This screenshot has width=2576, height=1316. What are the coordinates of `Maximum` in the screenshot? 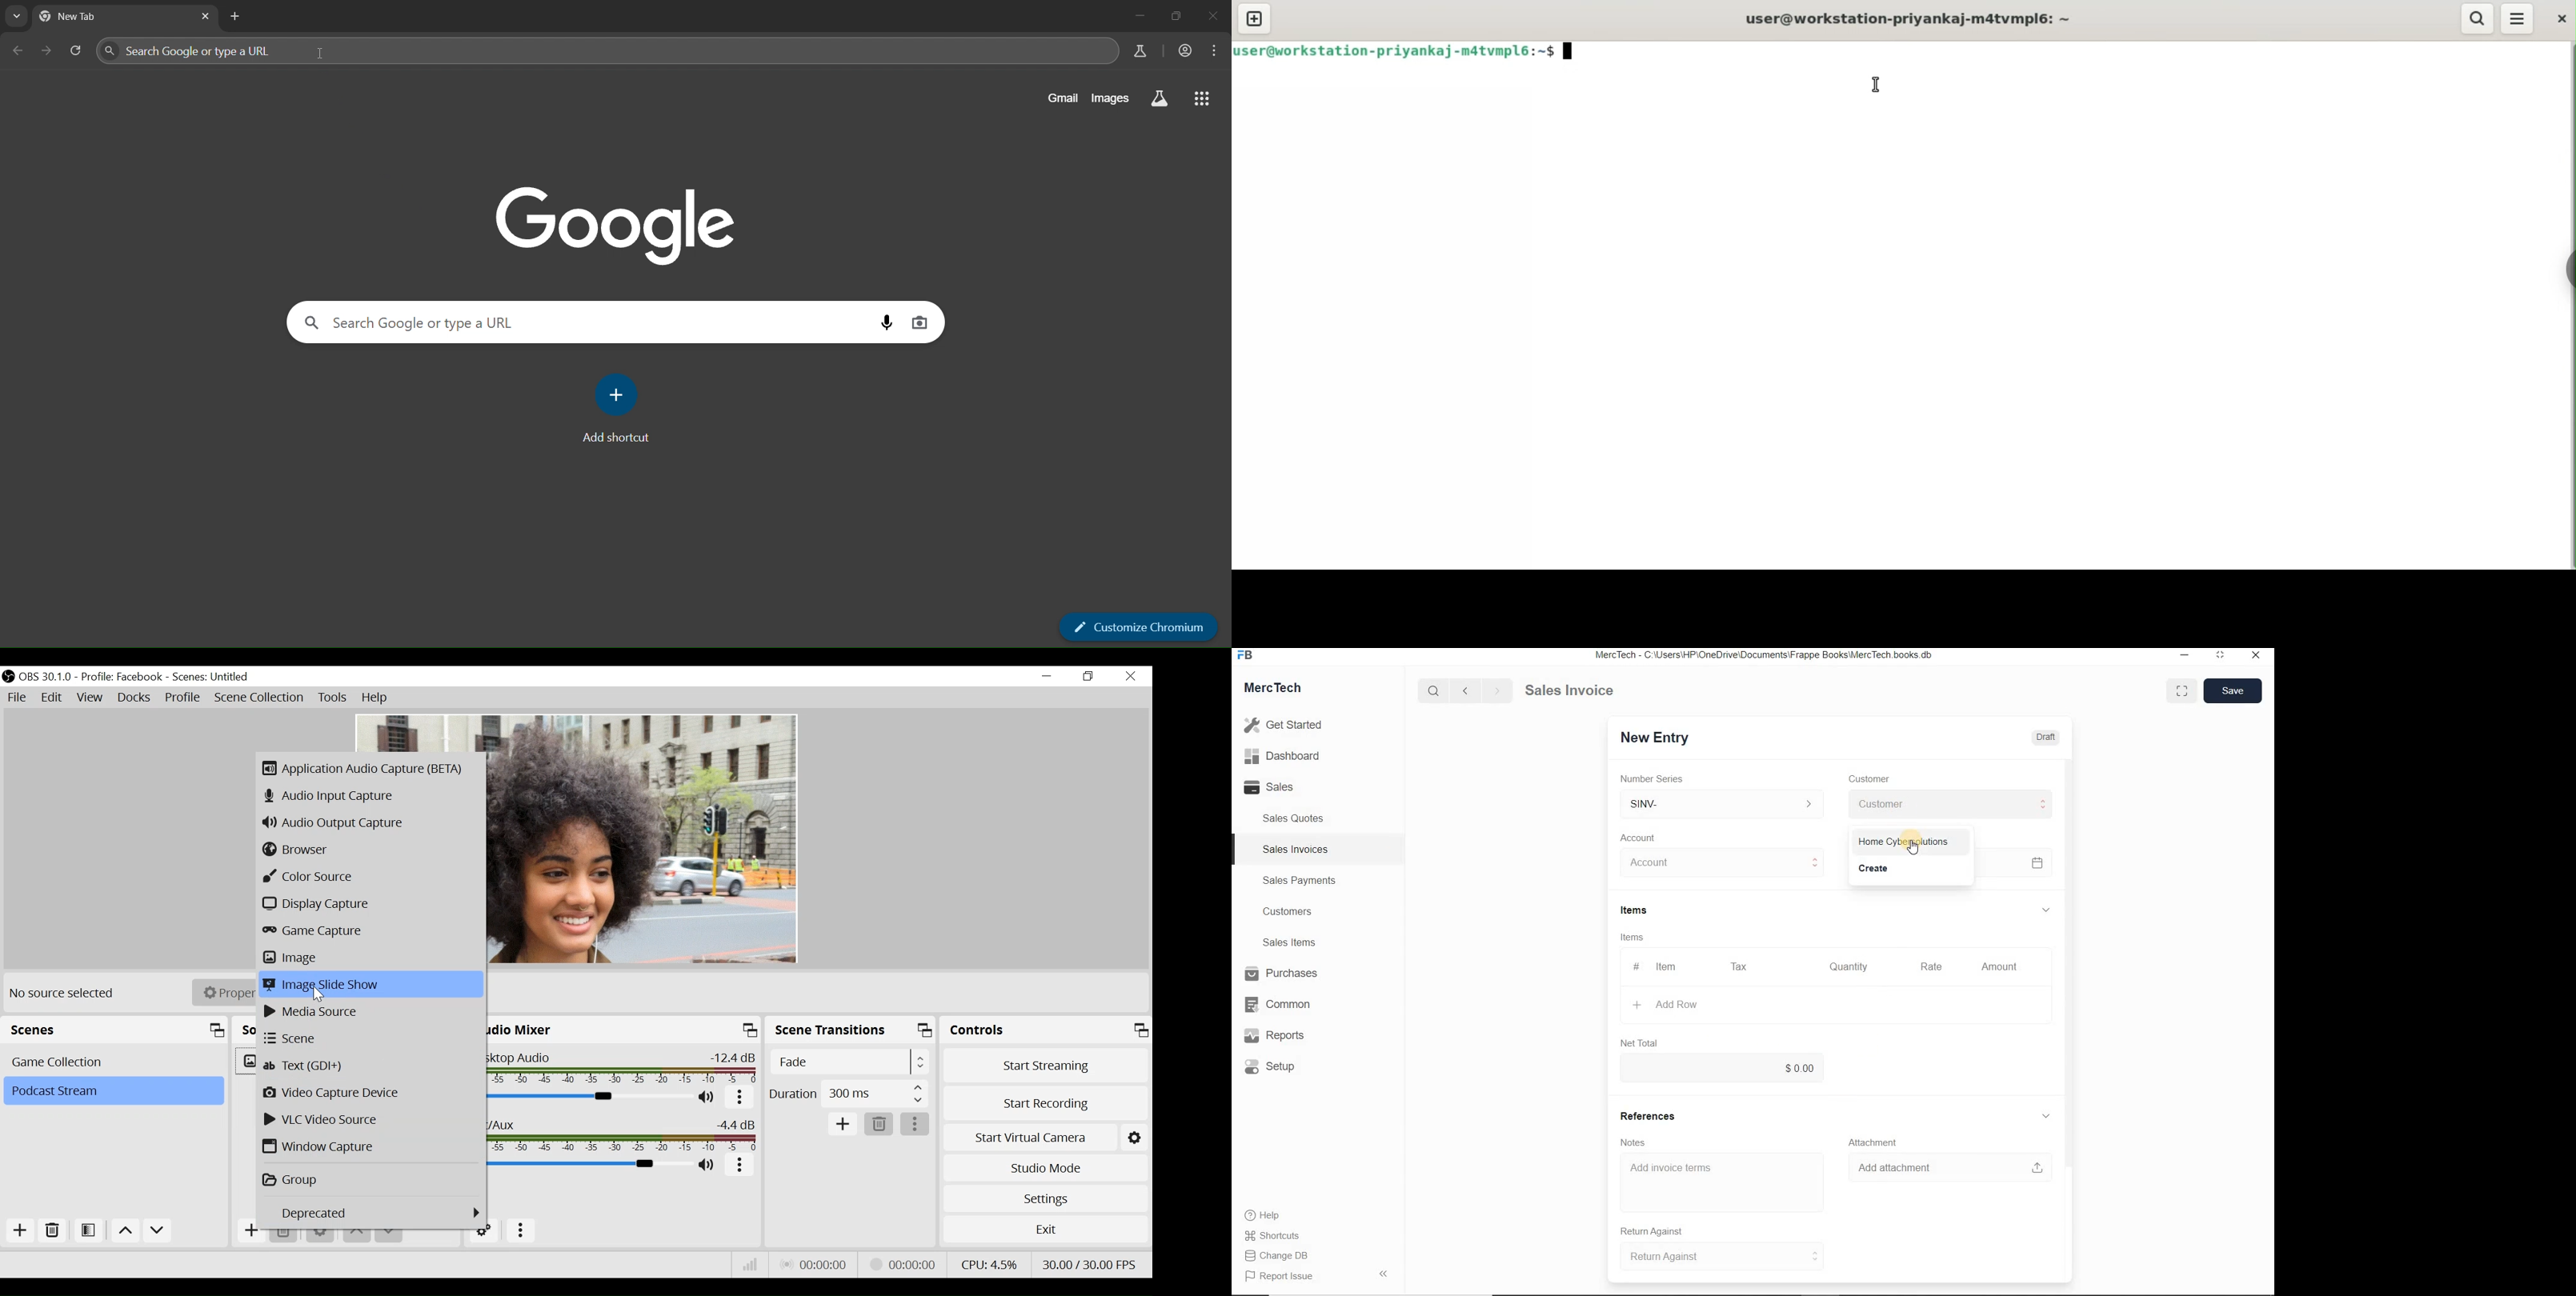 It's located at (2221, 657).